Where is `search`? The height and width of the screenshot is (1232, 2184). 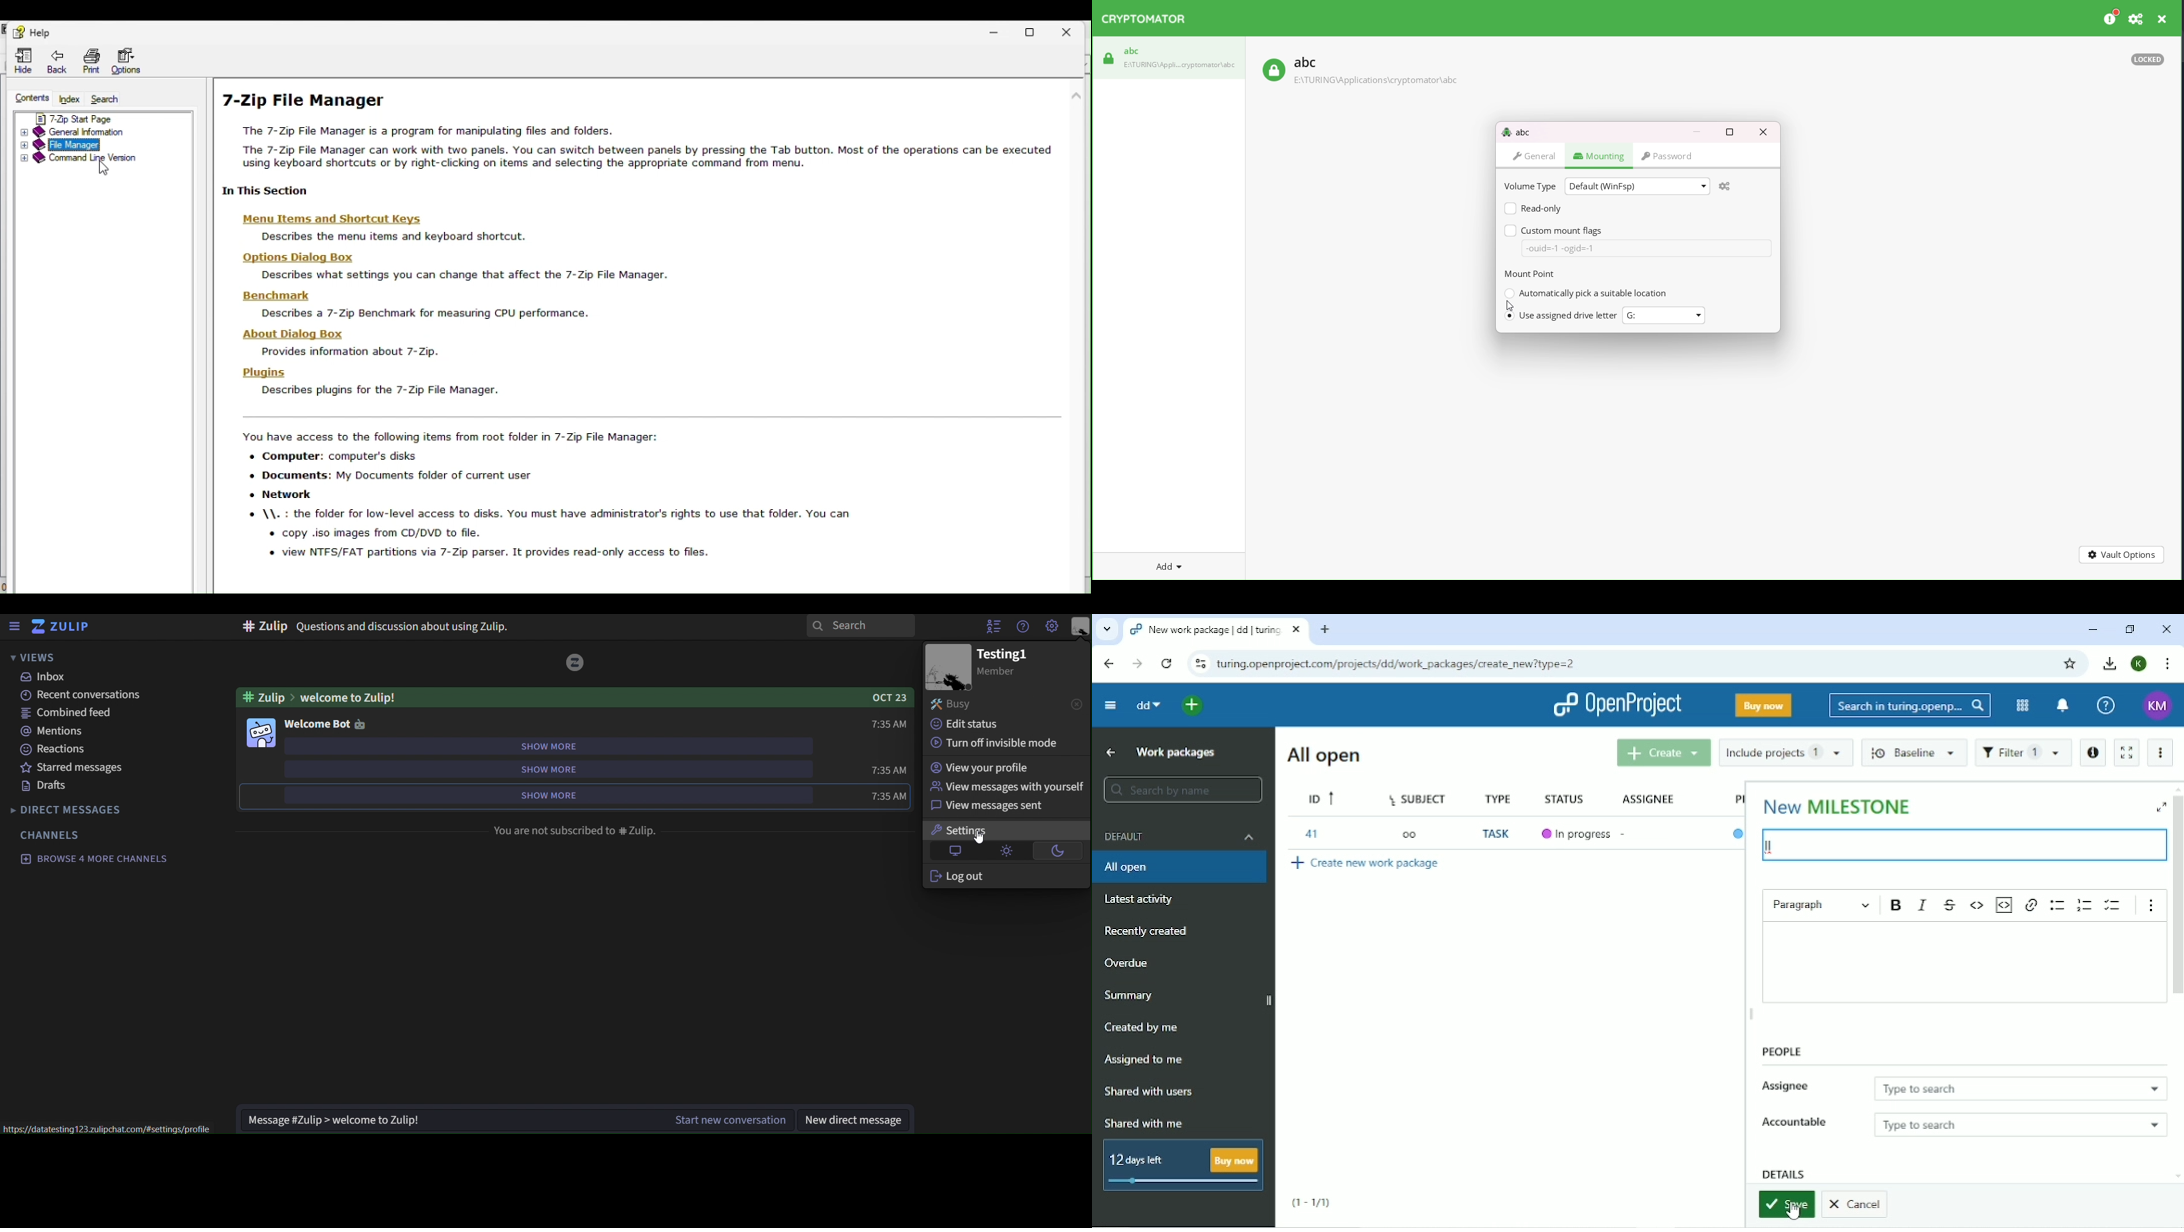
search is located at coordinates (862, 626).